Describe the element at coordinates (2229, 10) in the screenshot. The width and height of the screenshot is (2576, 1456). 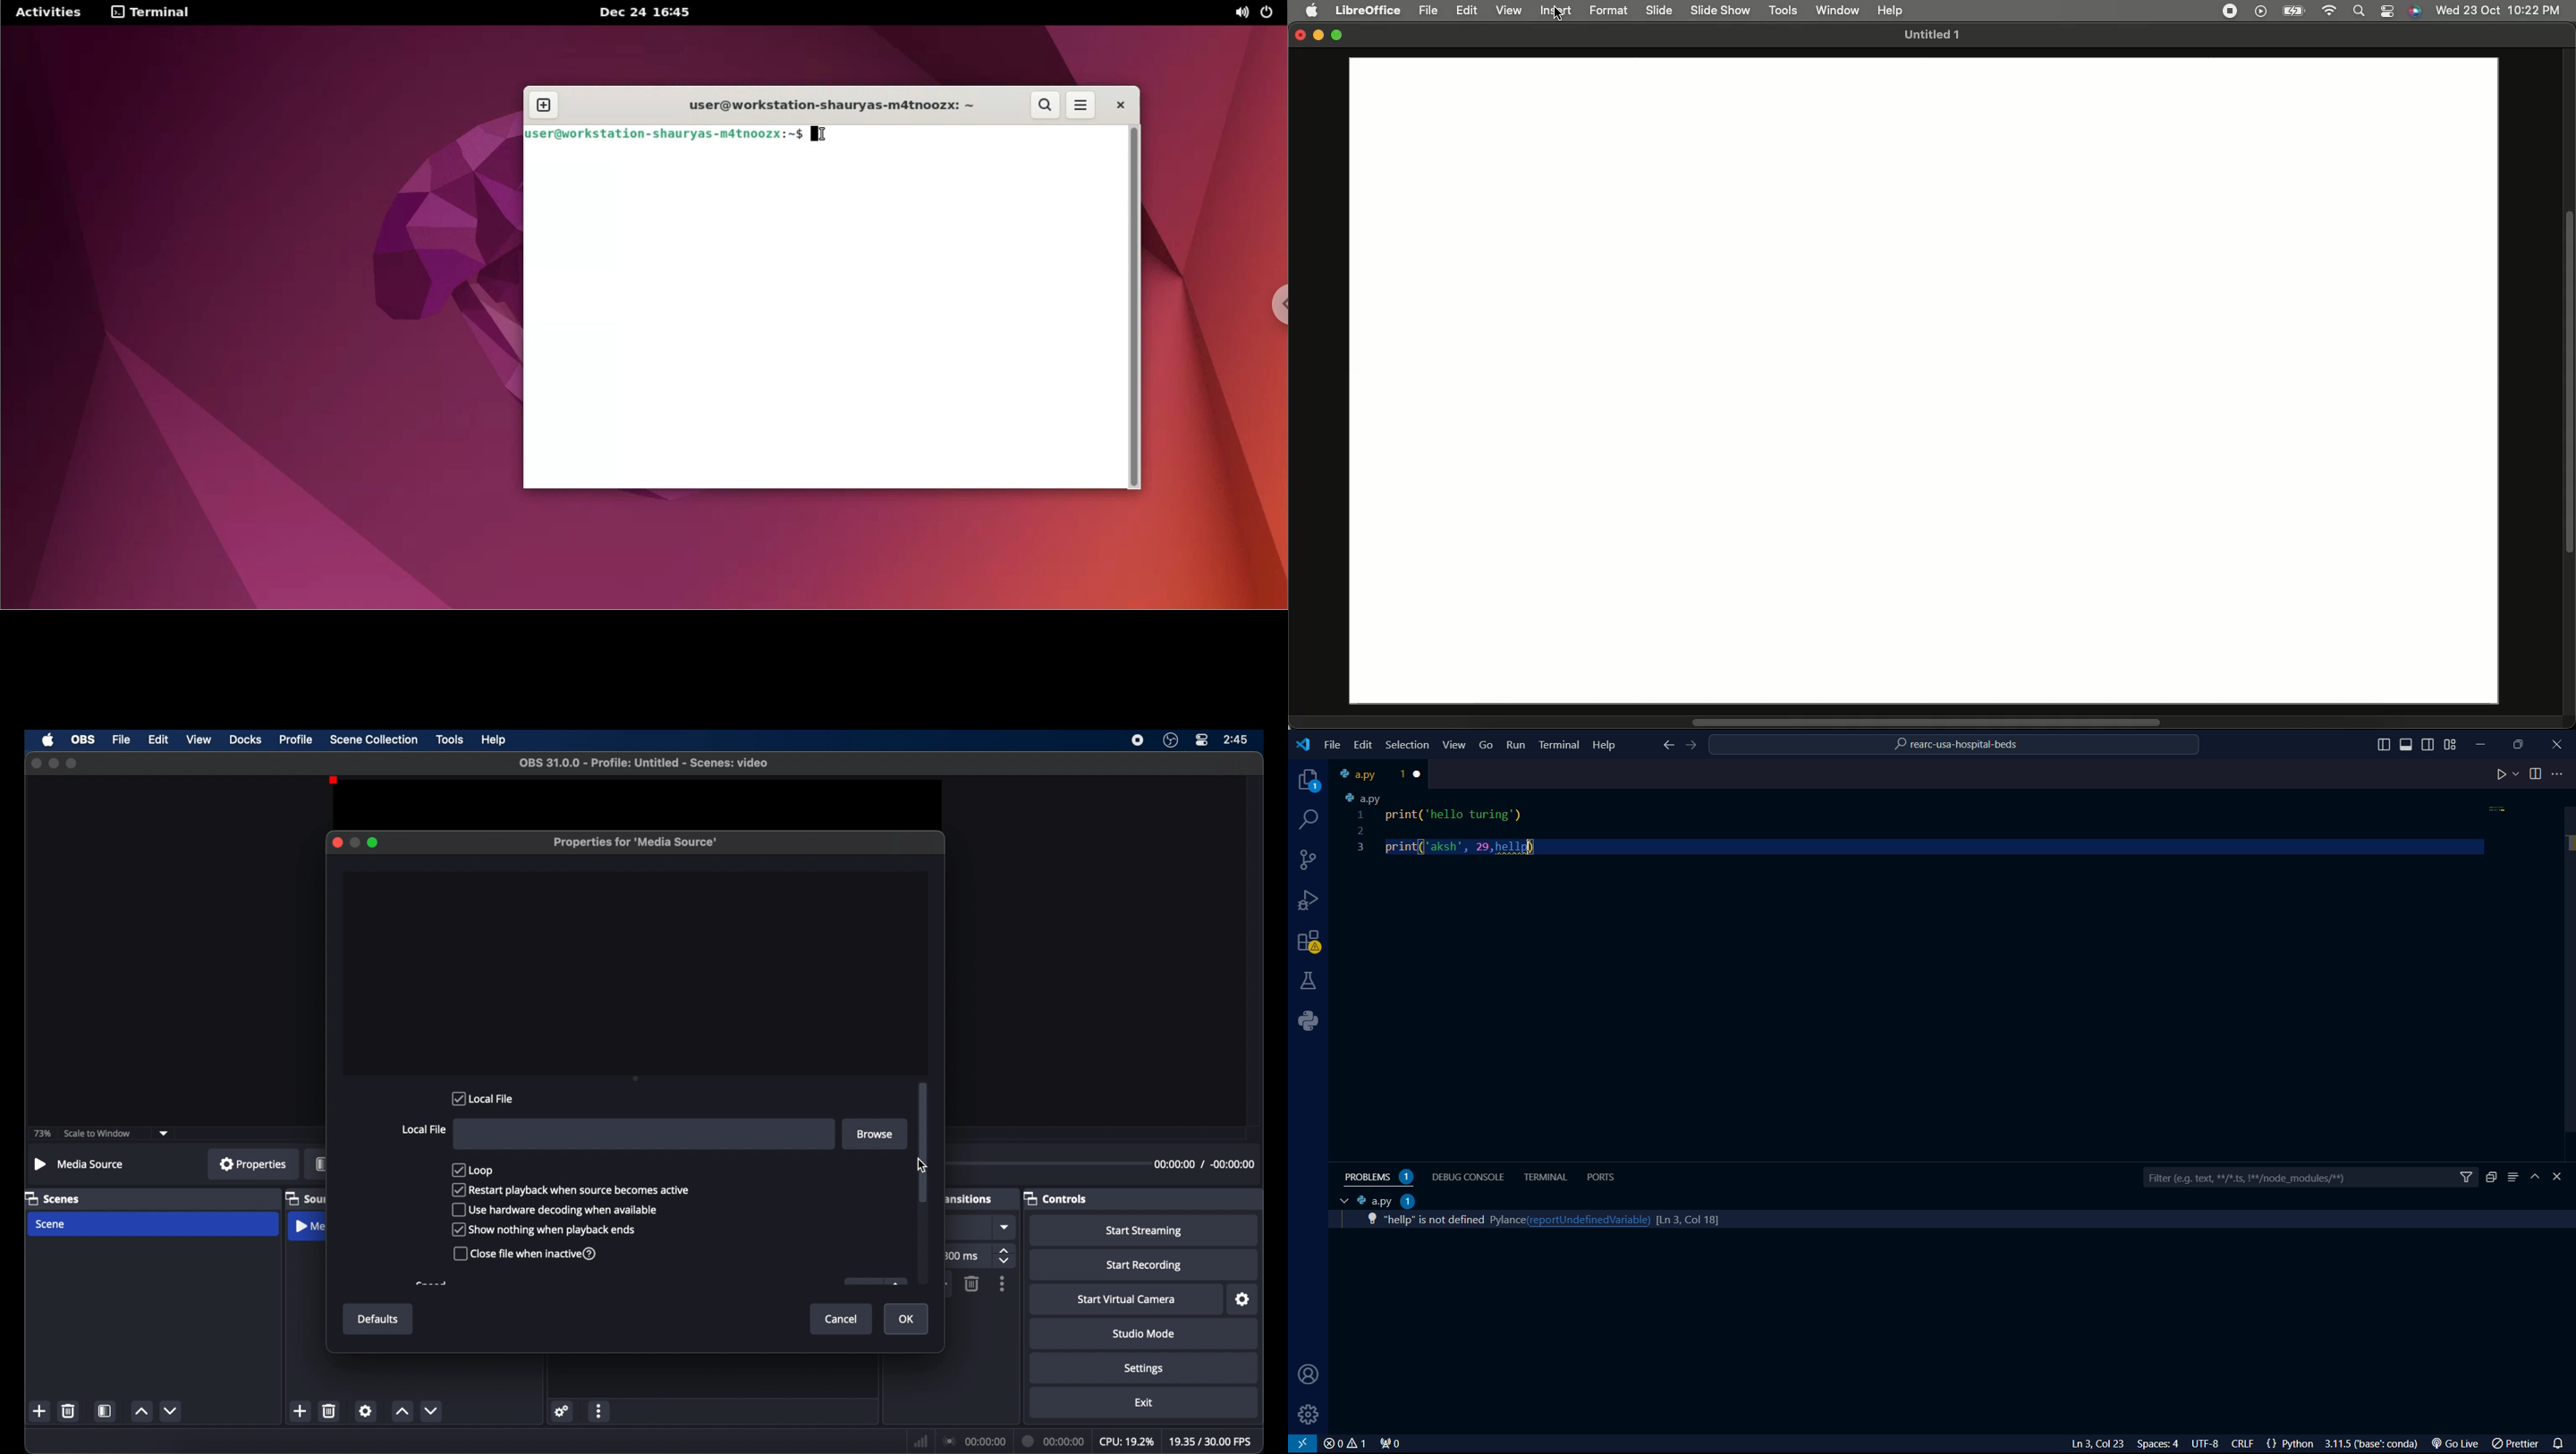
I see `Recording` at that location.